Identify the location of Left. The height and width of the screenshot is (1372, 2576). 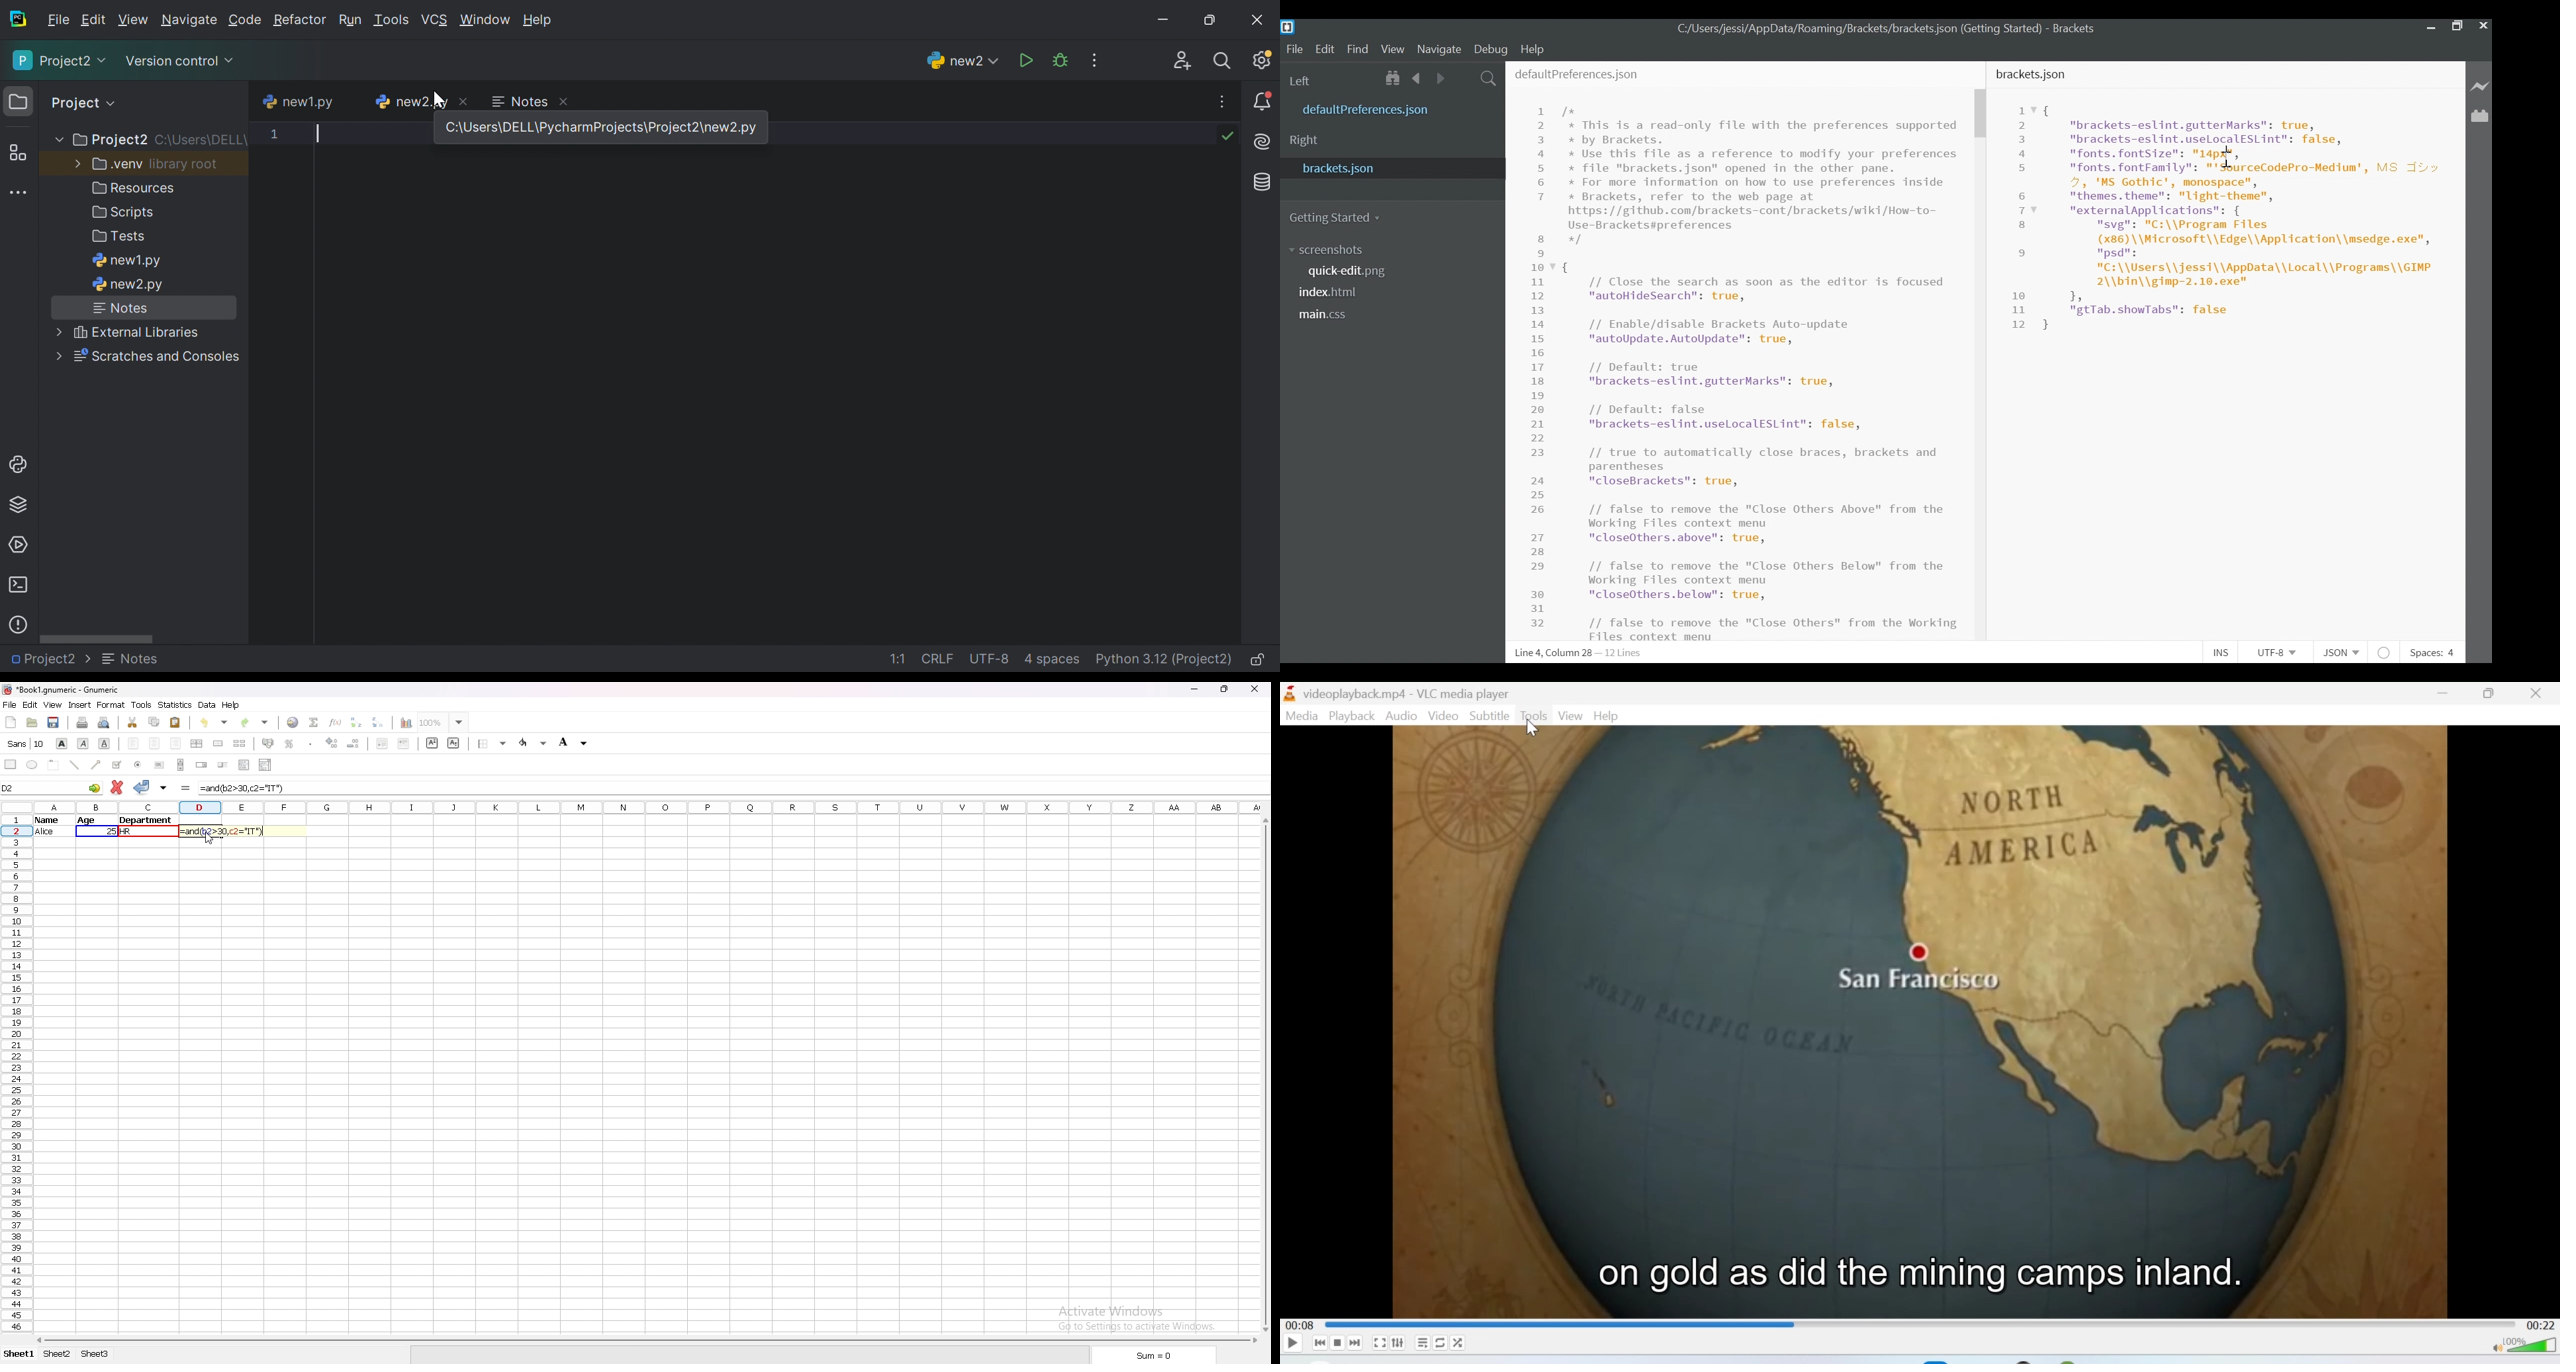
(1302, 81).